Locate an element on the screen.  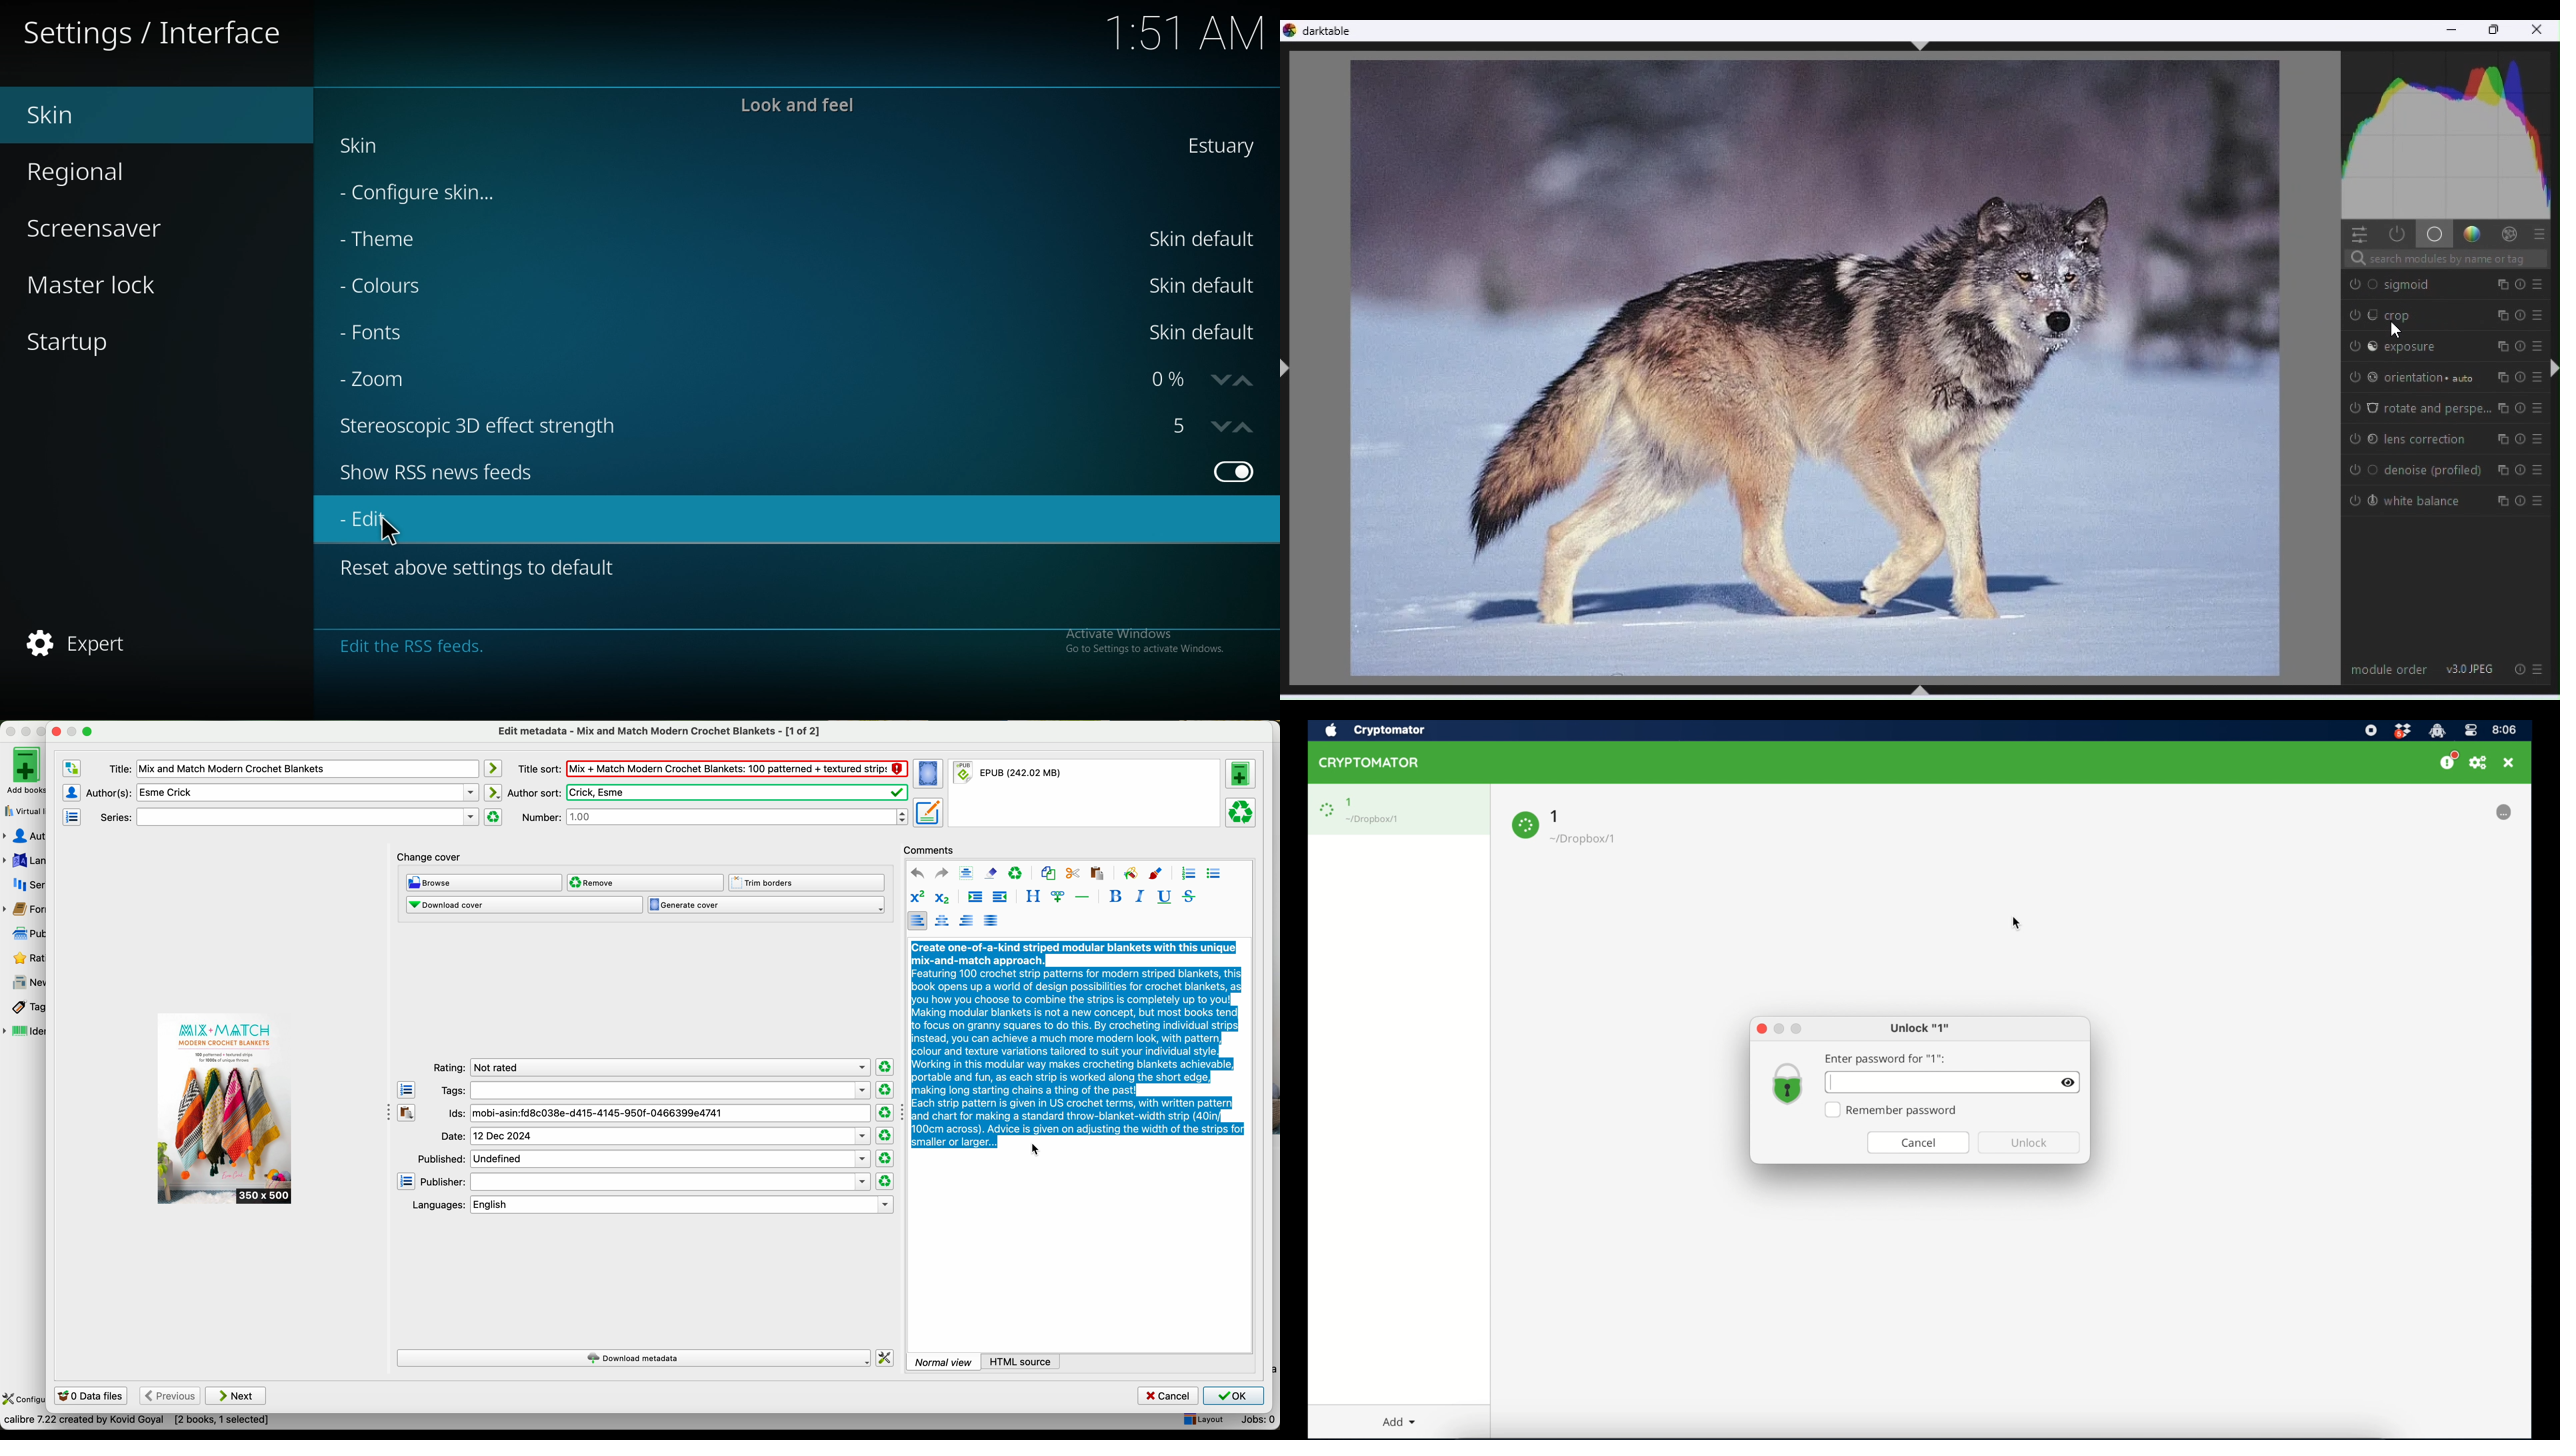
align left is located at coordinates (917, 920).